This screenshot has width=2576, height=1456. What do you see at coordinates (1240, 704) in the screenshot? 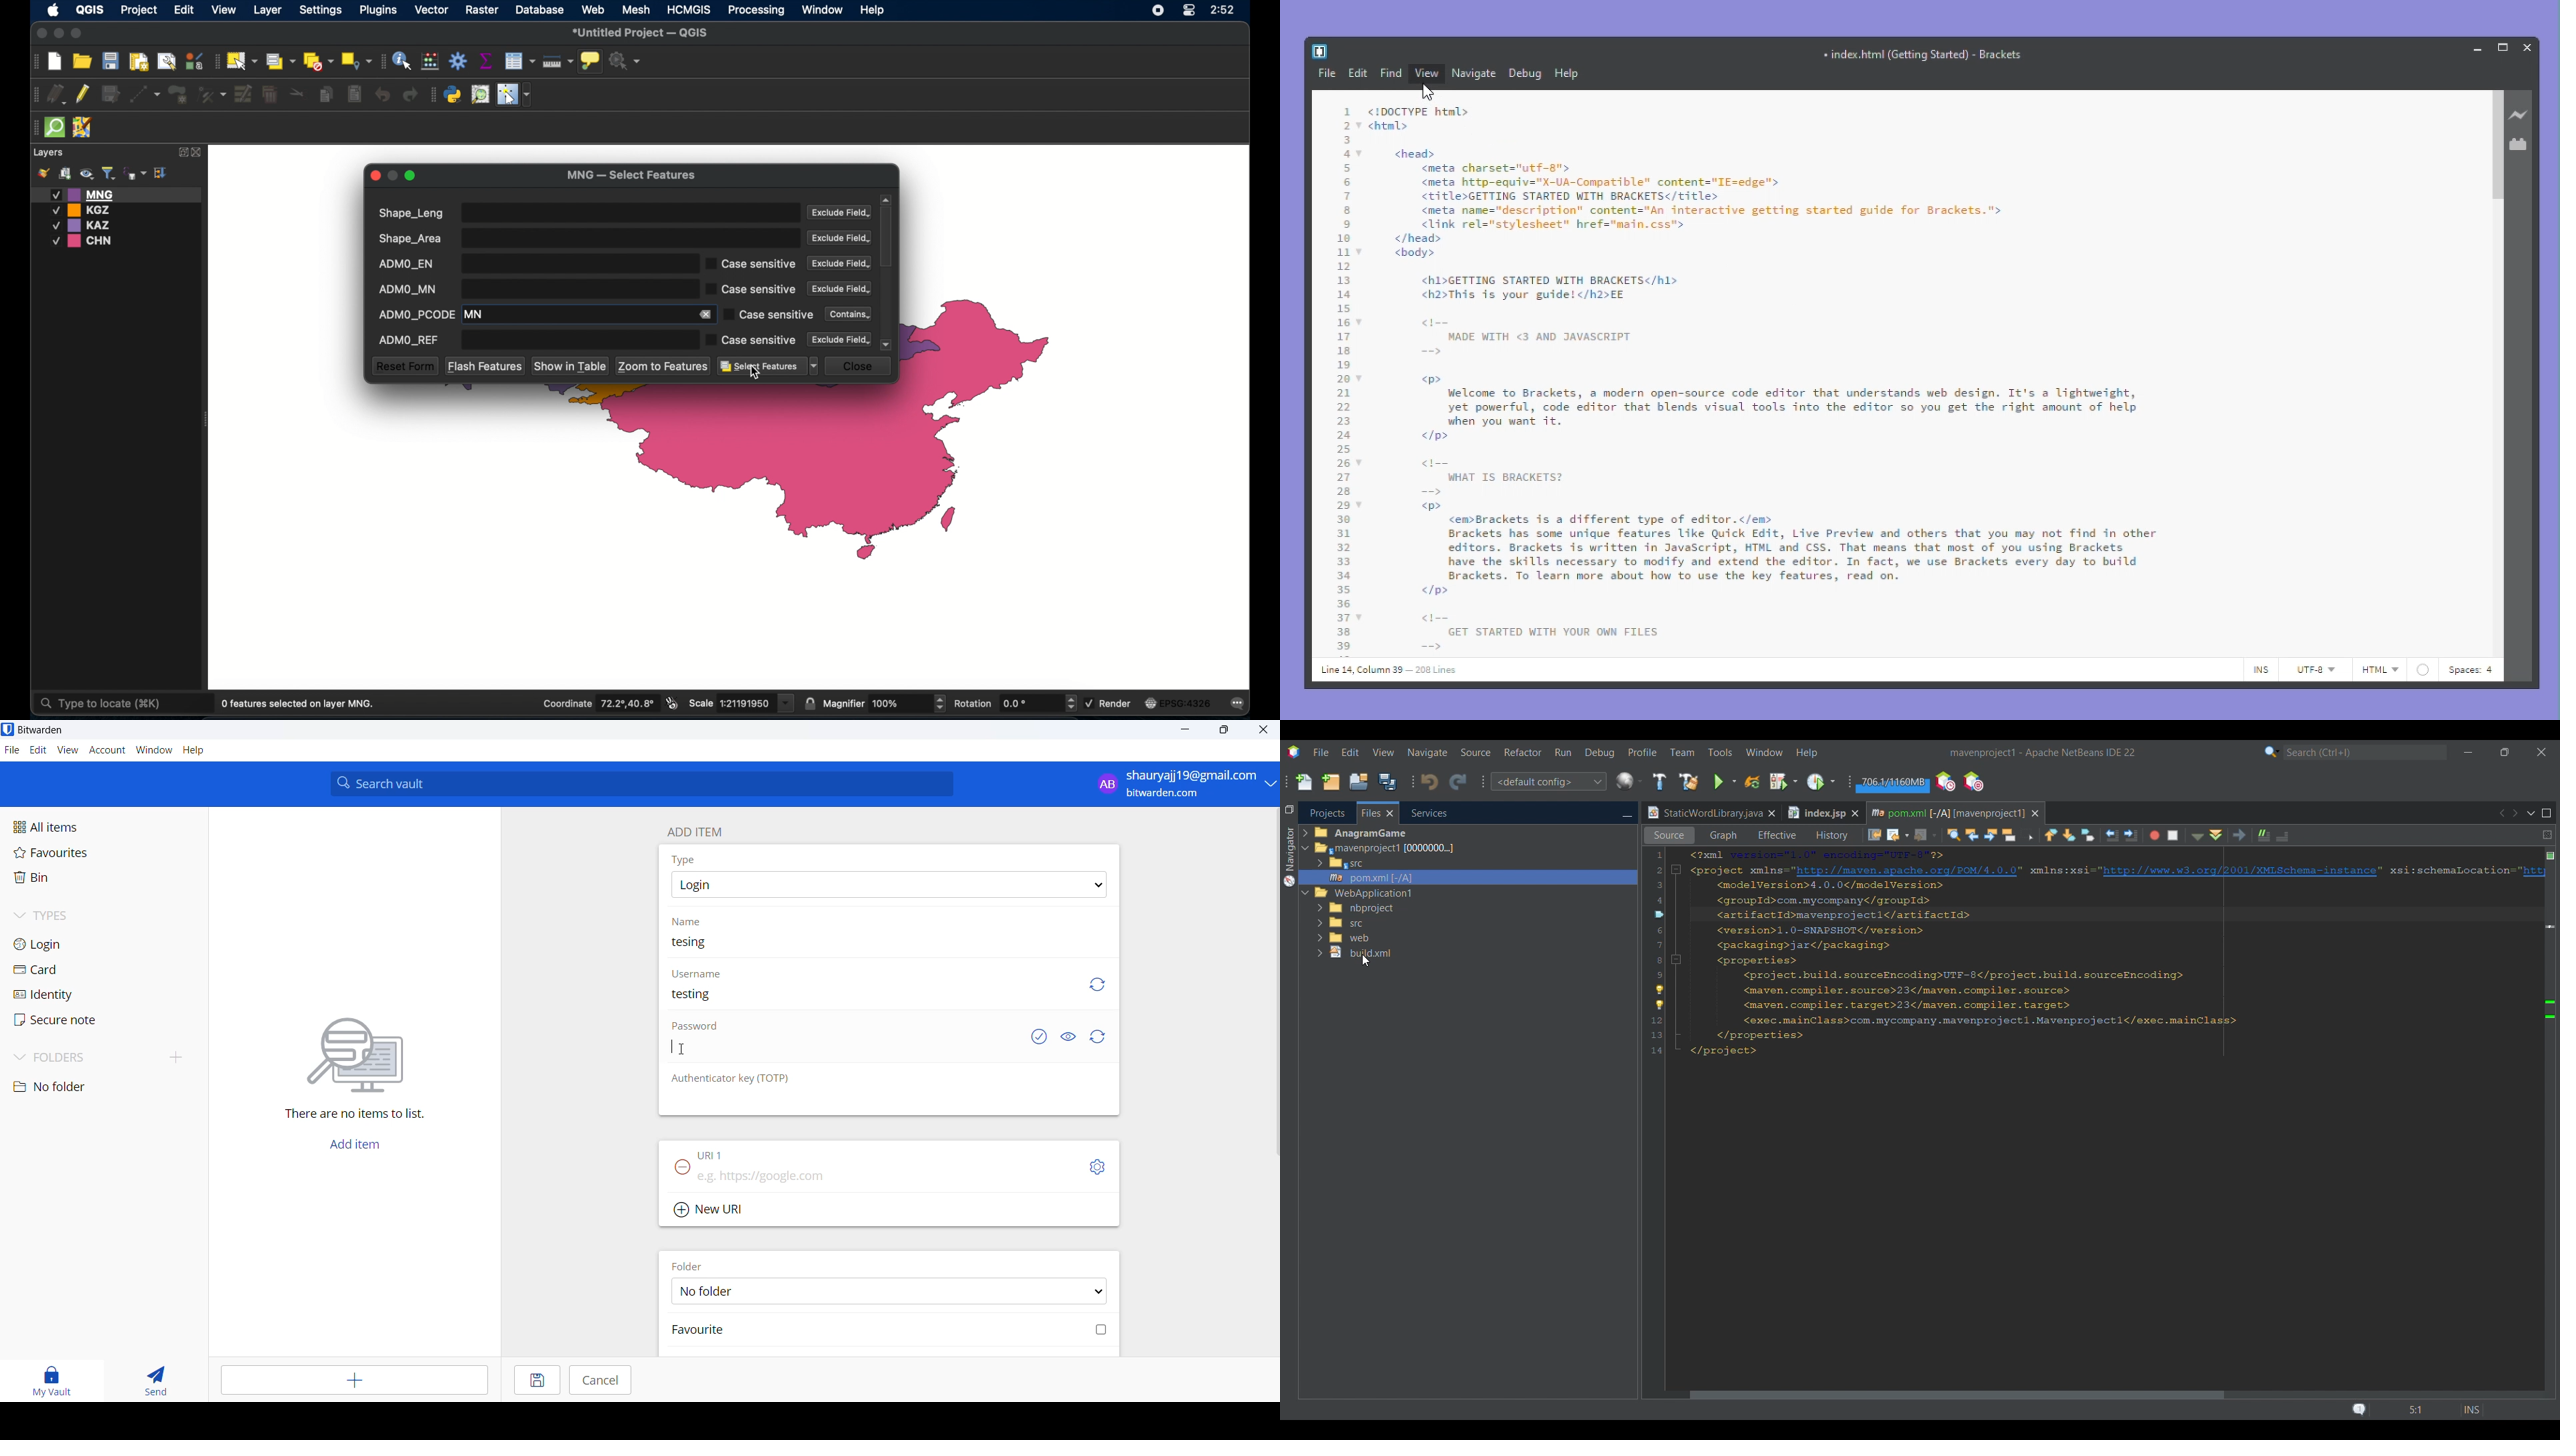
I see `messages` at bounding box center [1240, 704].